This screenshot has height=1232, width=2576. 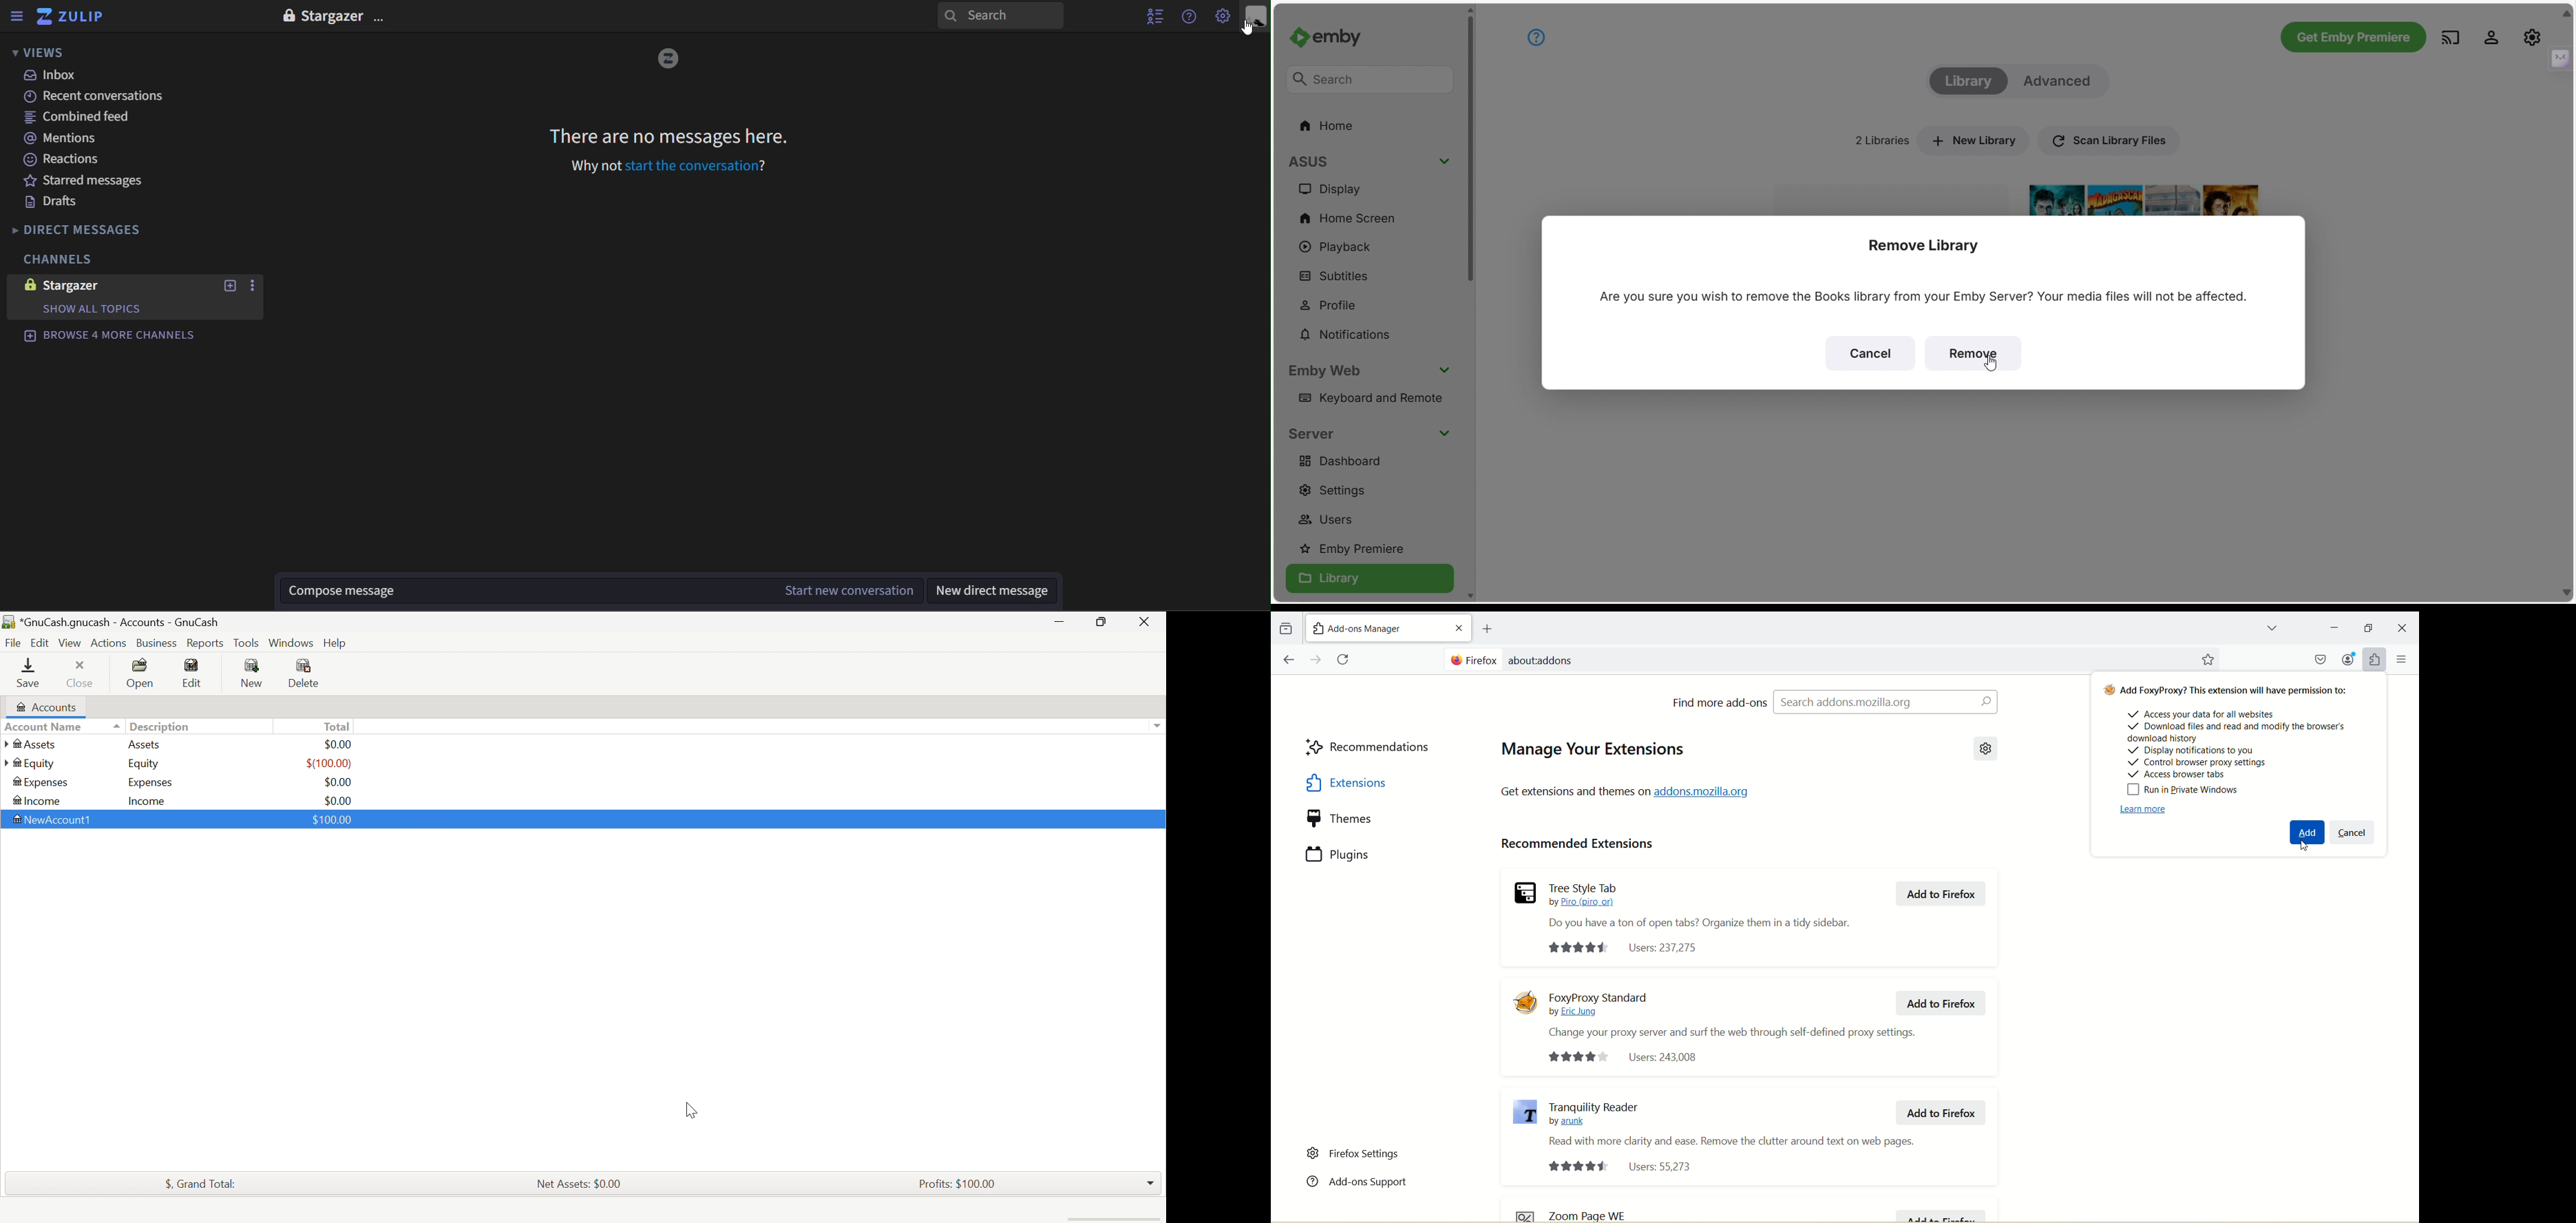 What do you see at coordinates (1346, 461) in the screenshot?
I see `Dashboard` at bounding box center [1346, 461].